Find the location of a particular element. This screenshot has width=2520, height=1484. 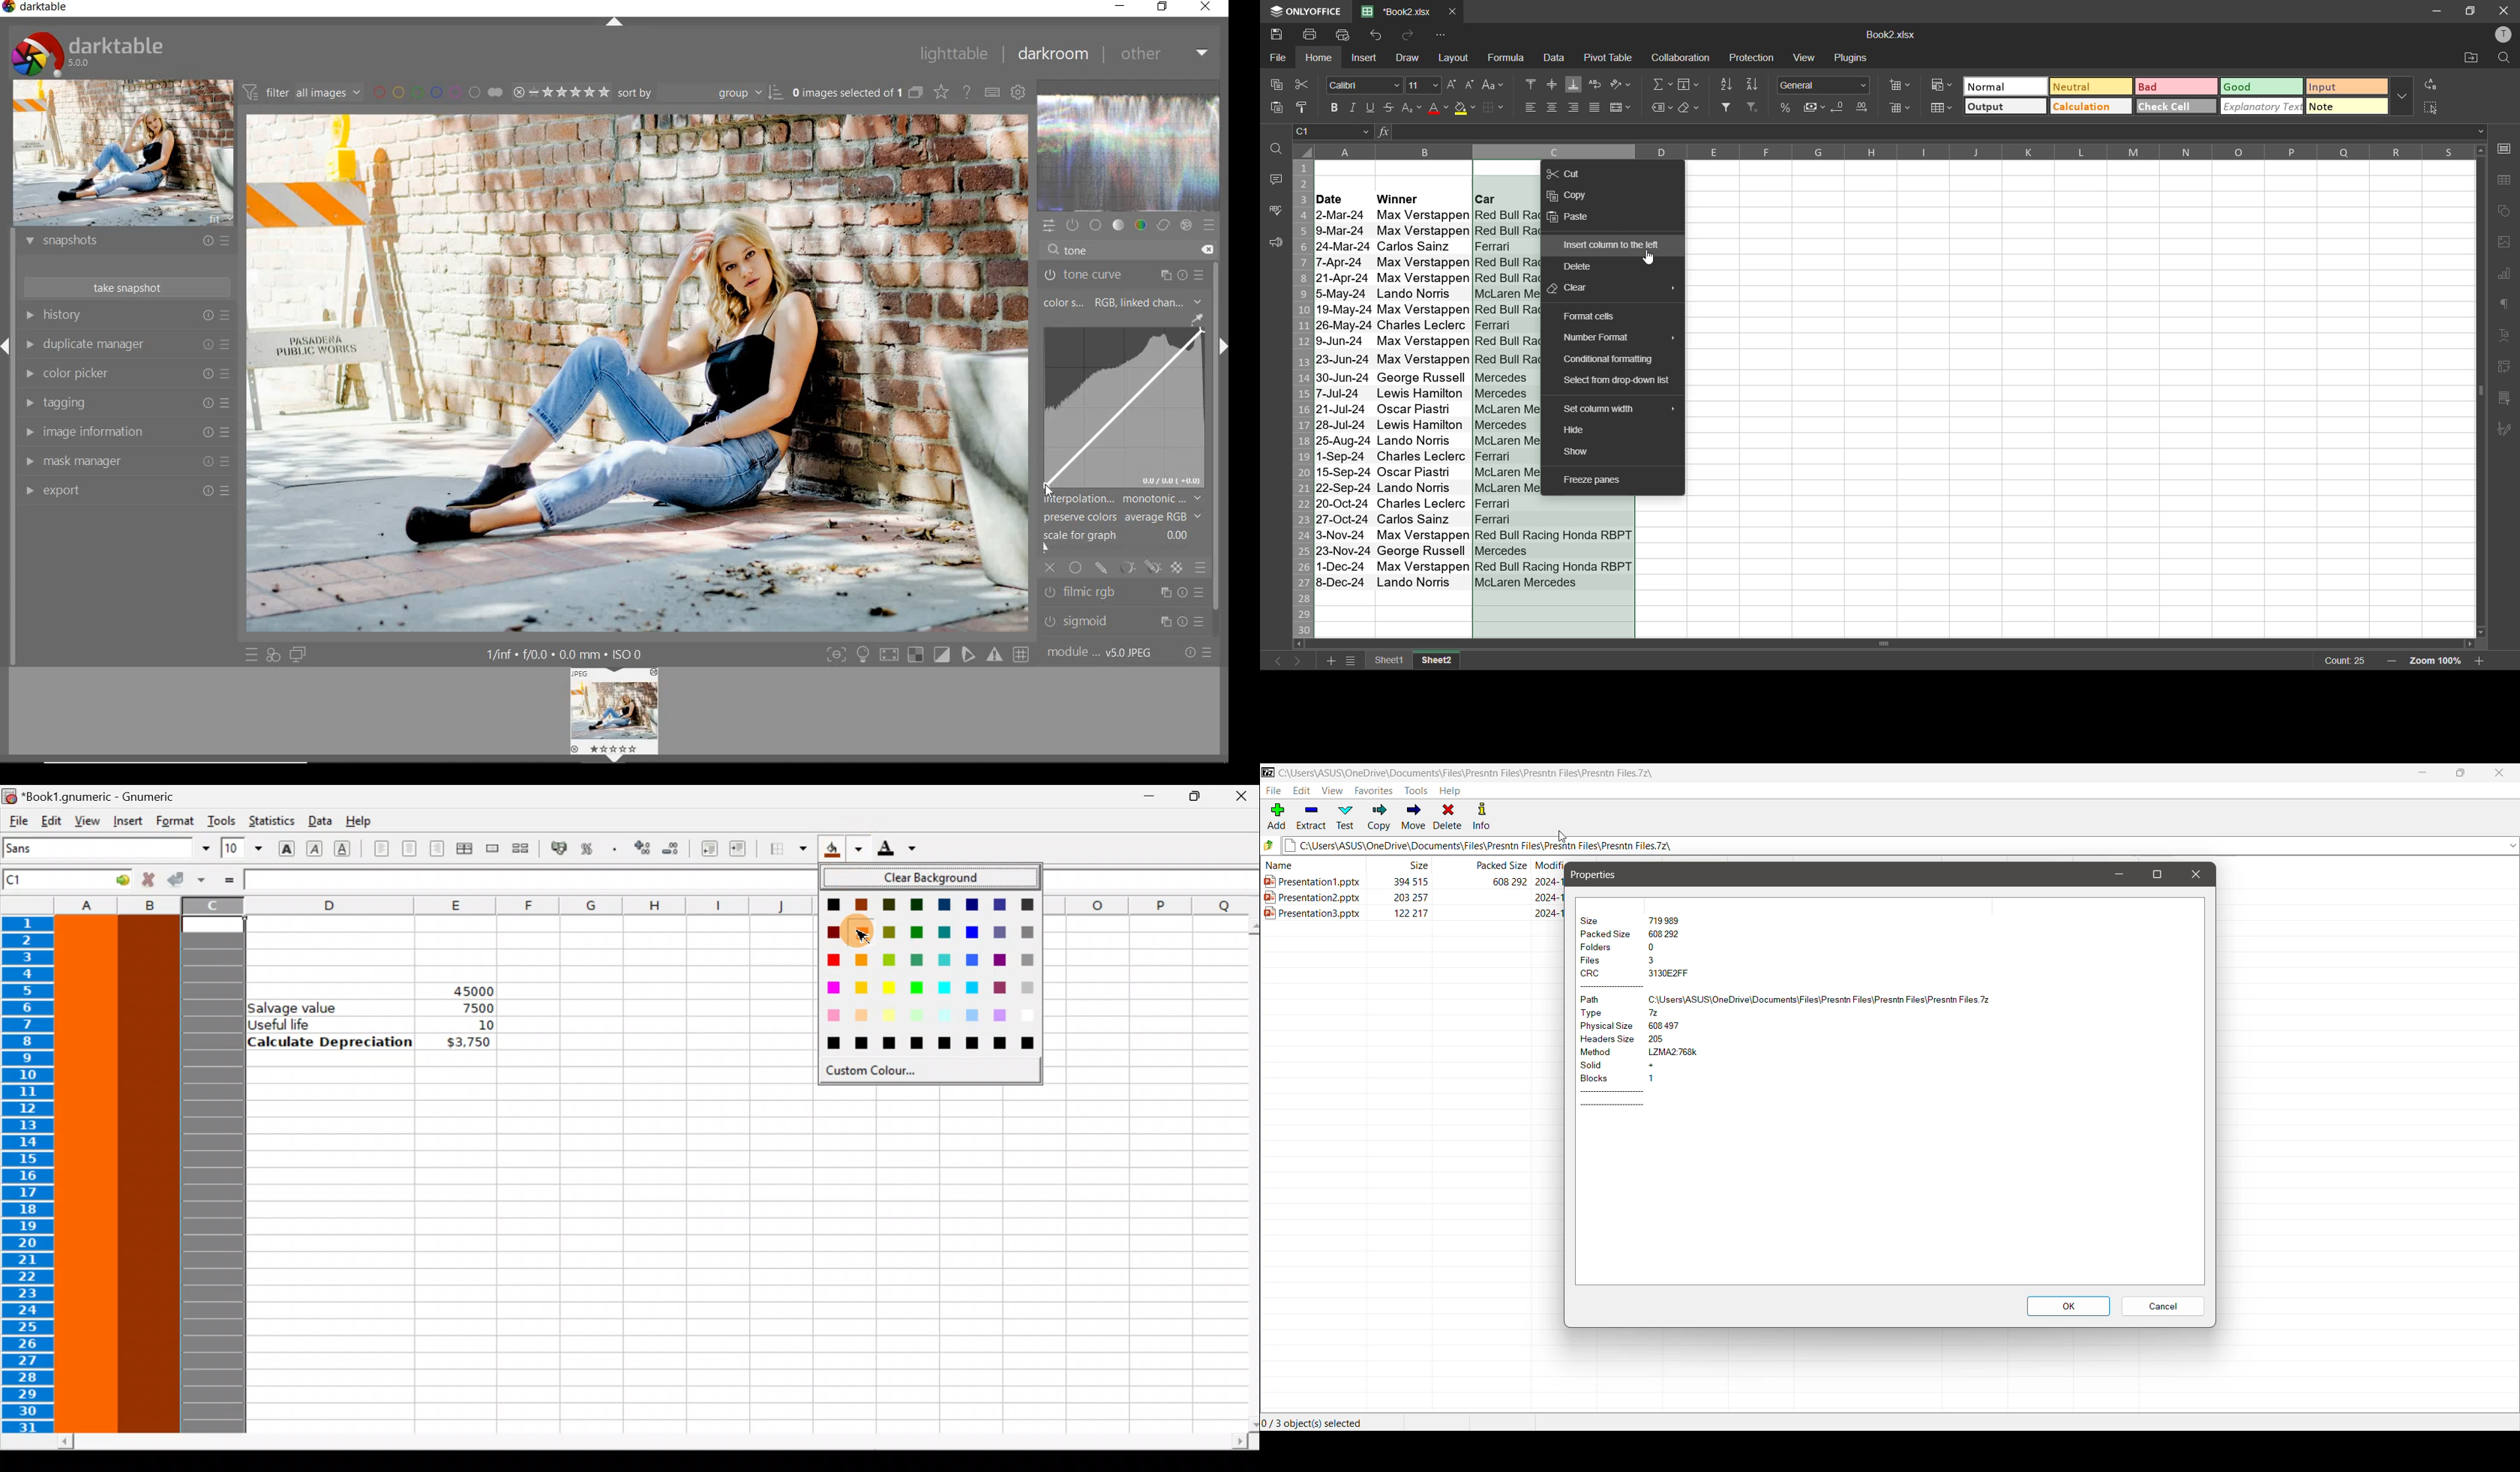

reset or presets & preferences is located at coordinates (1196, 653).